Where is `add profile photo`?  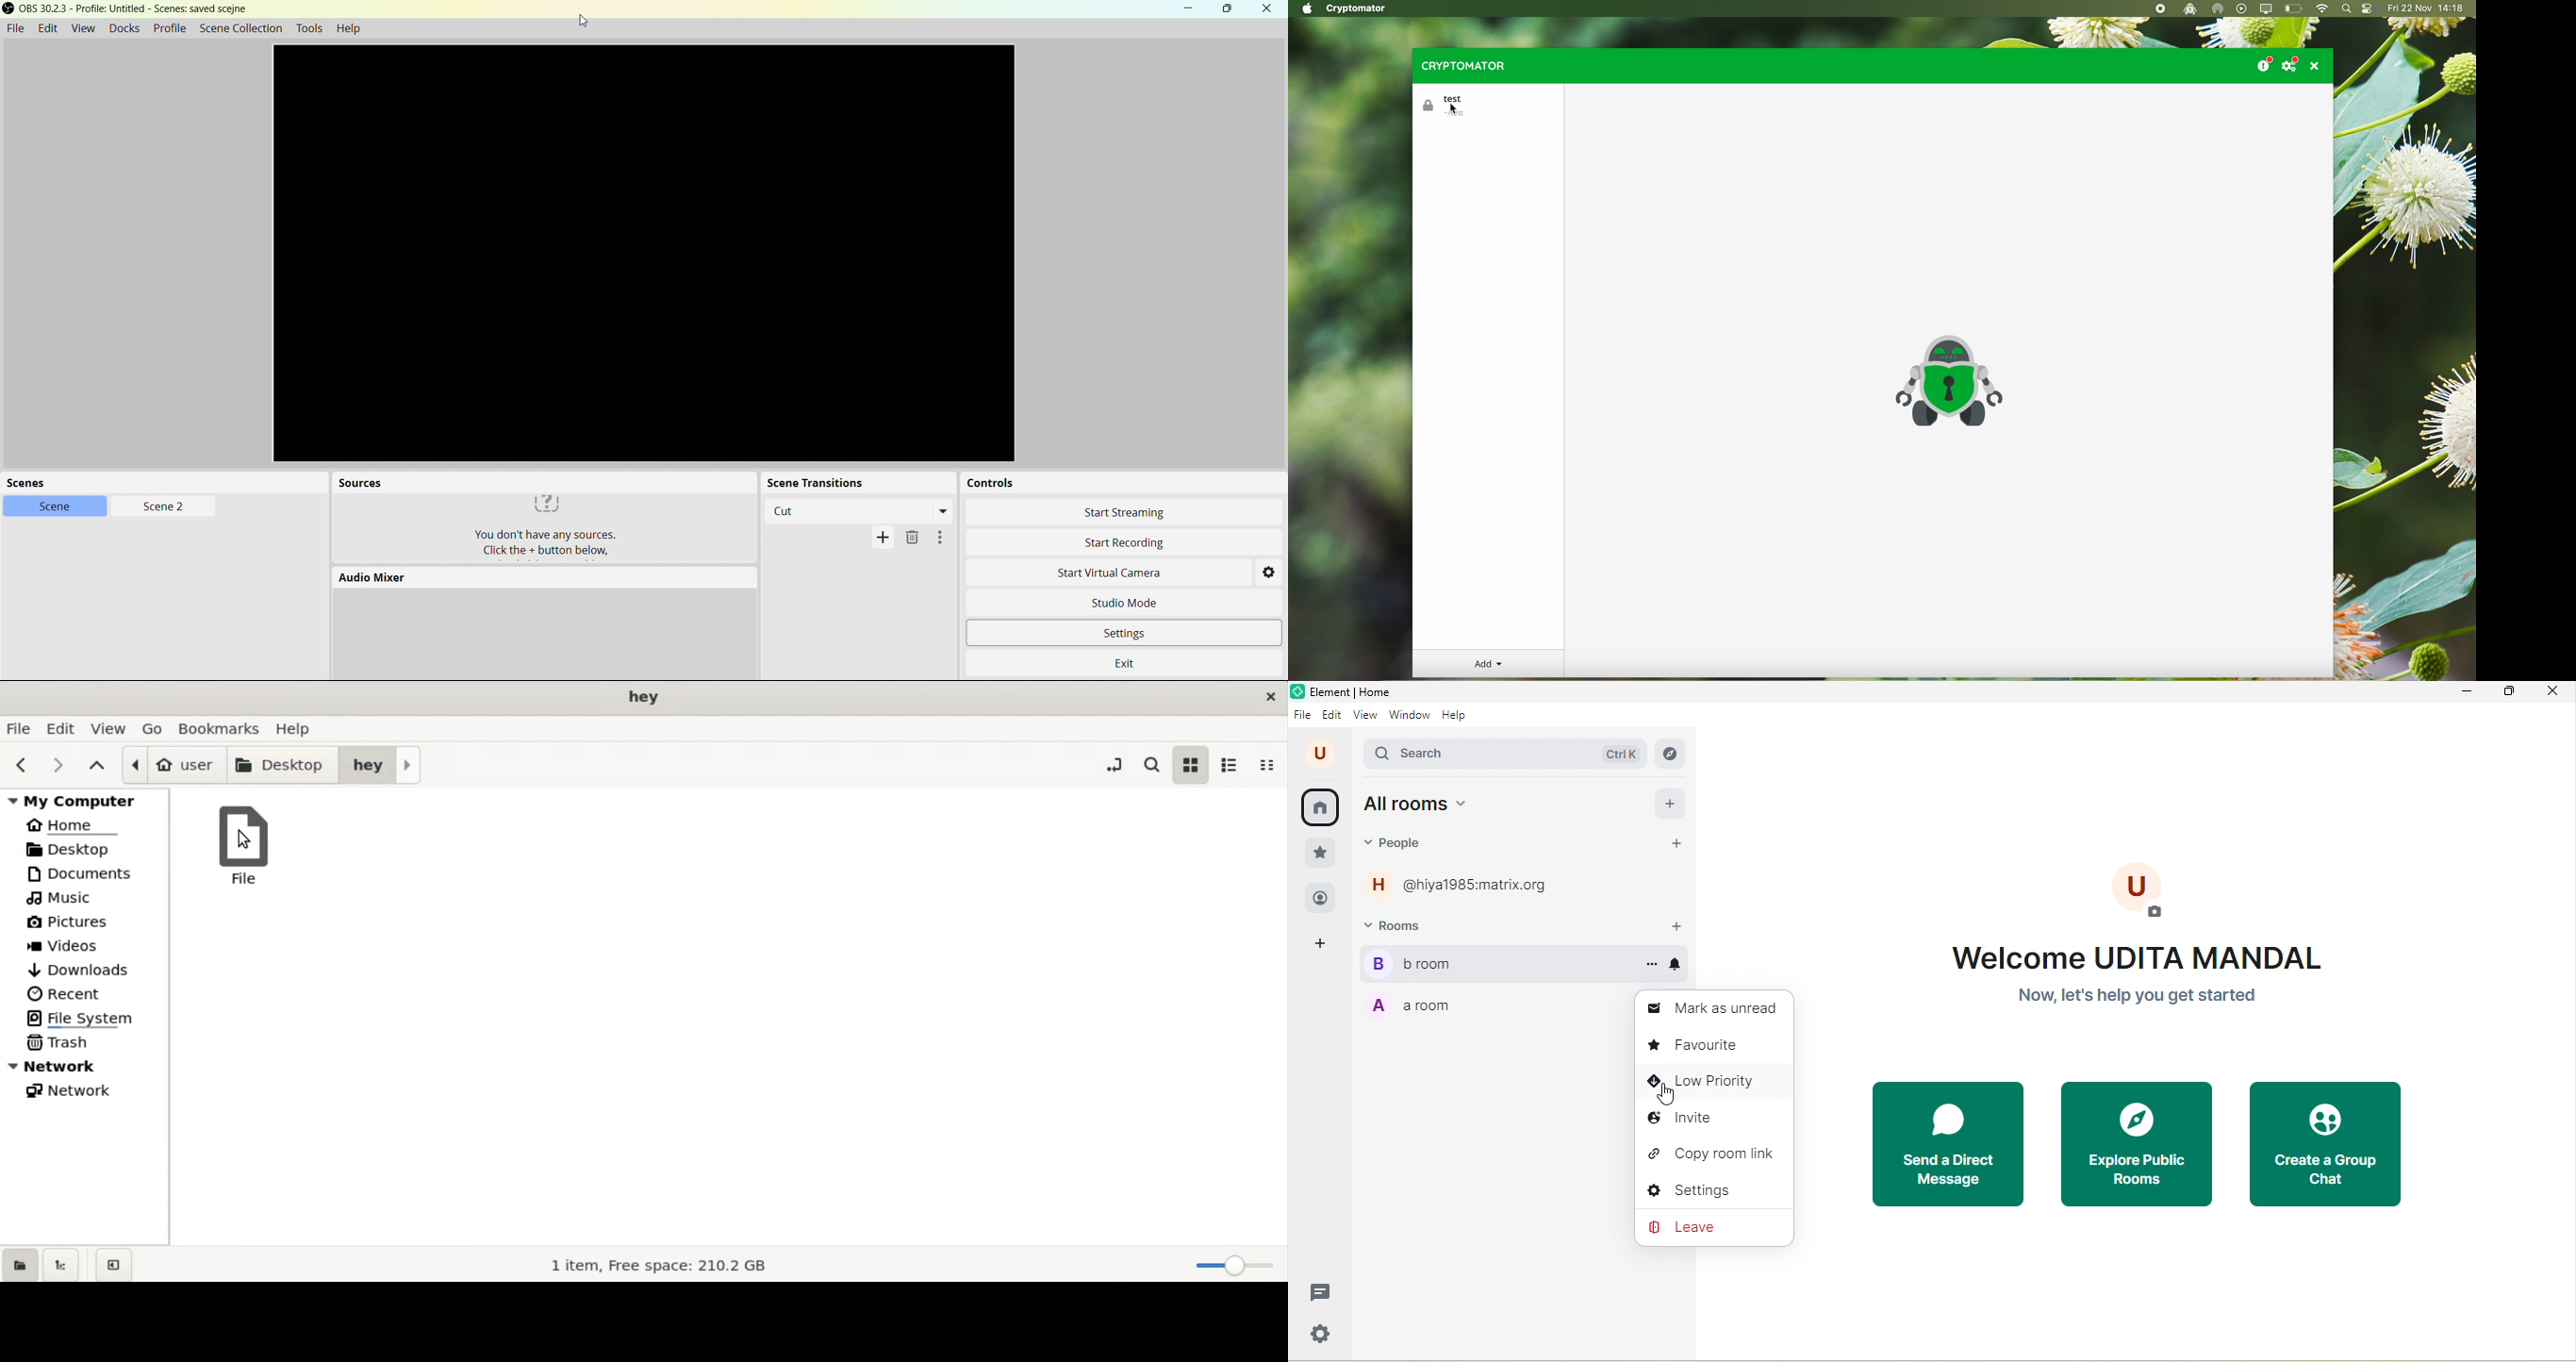 add profile photo is located at coordinates (2150, 893).